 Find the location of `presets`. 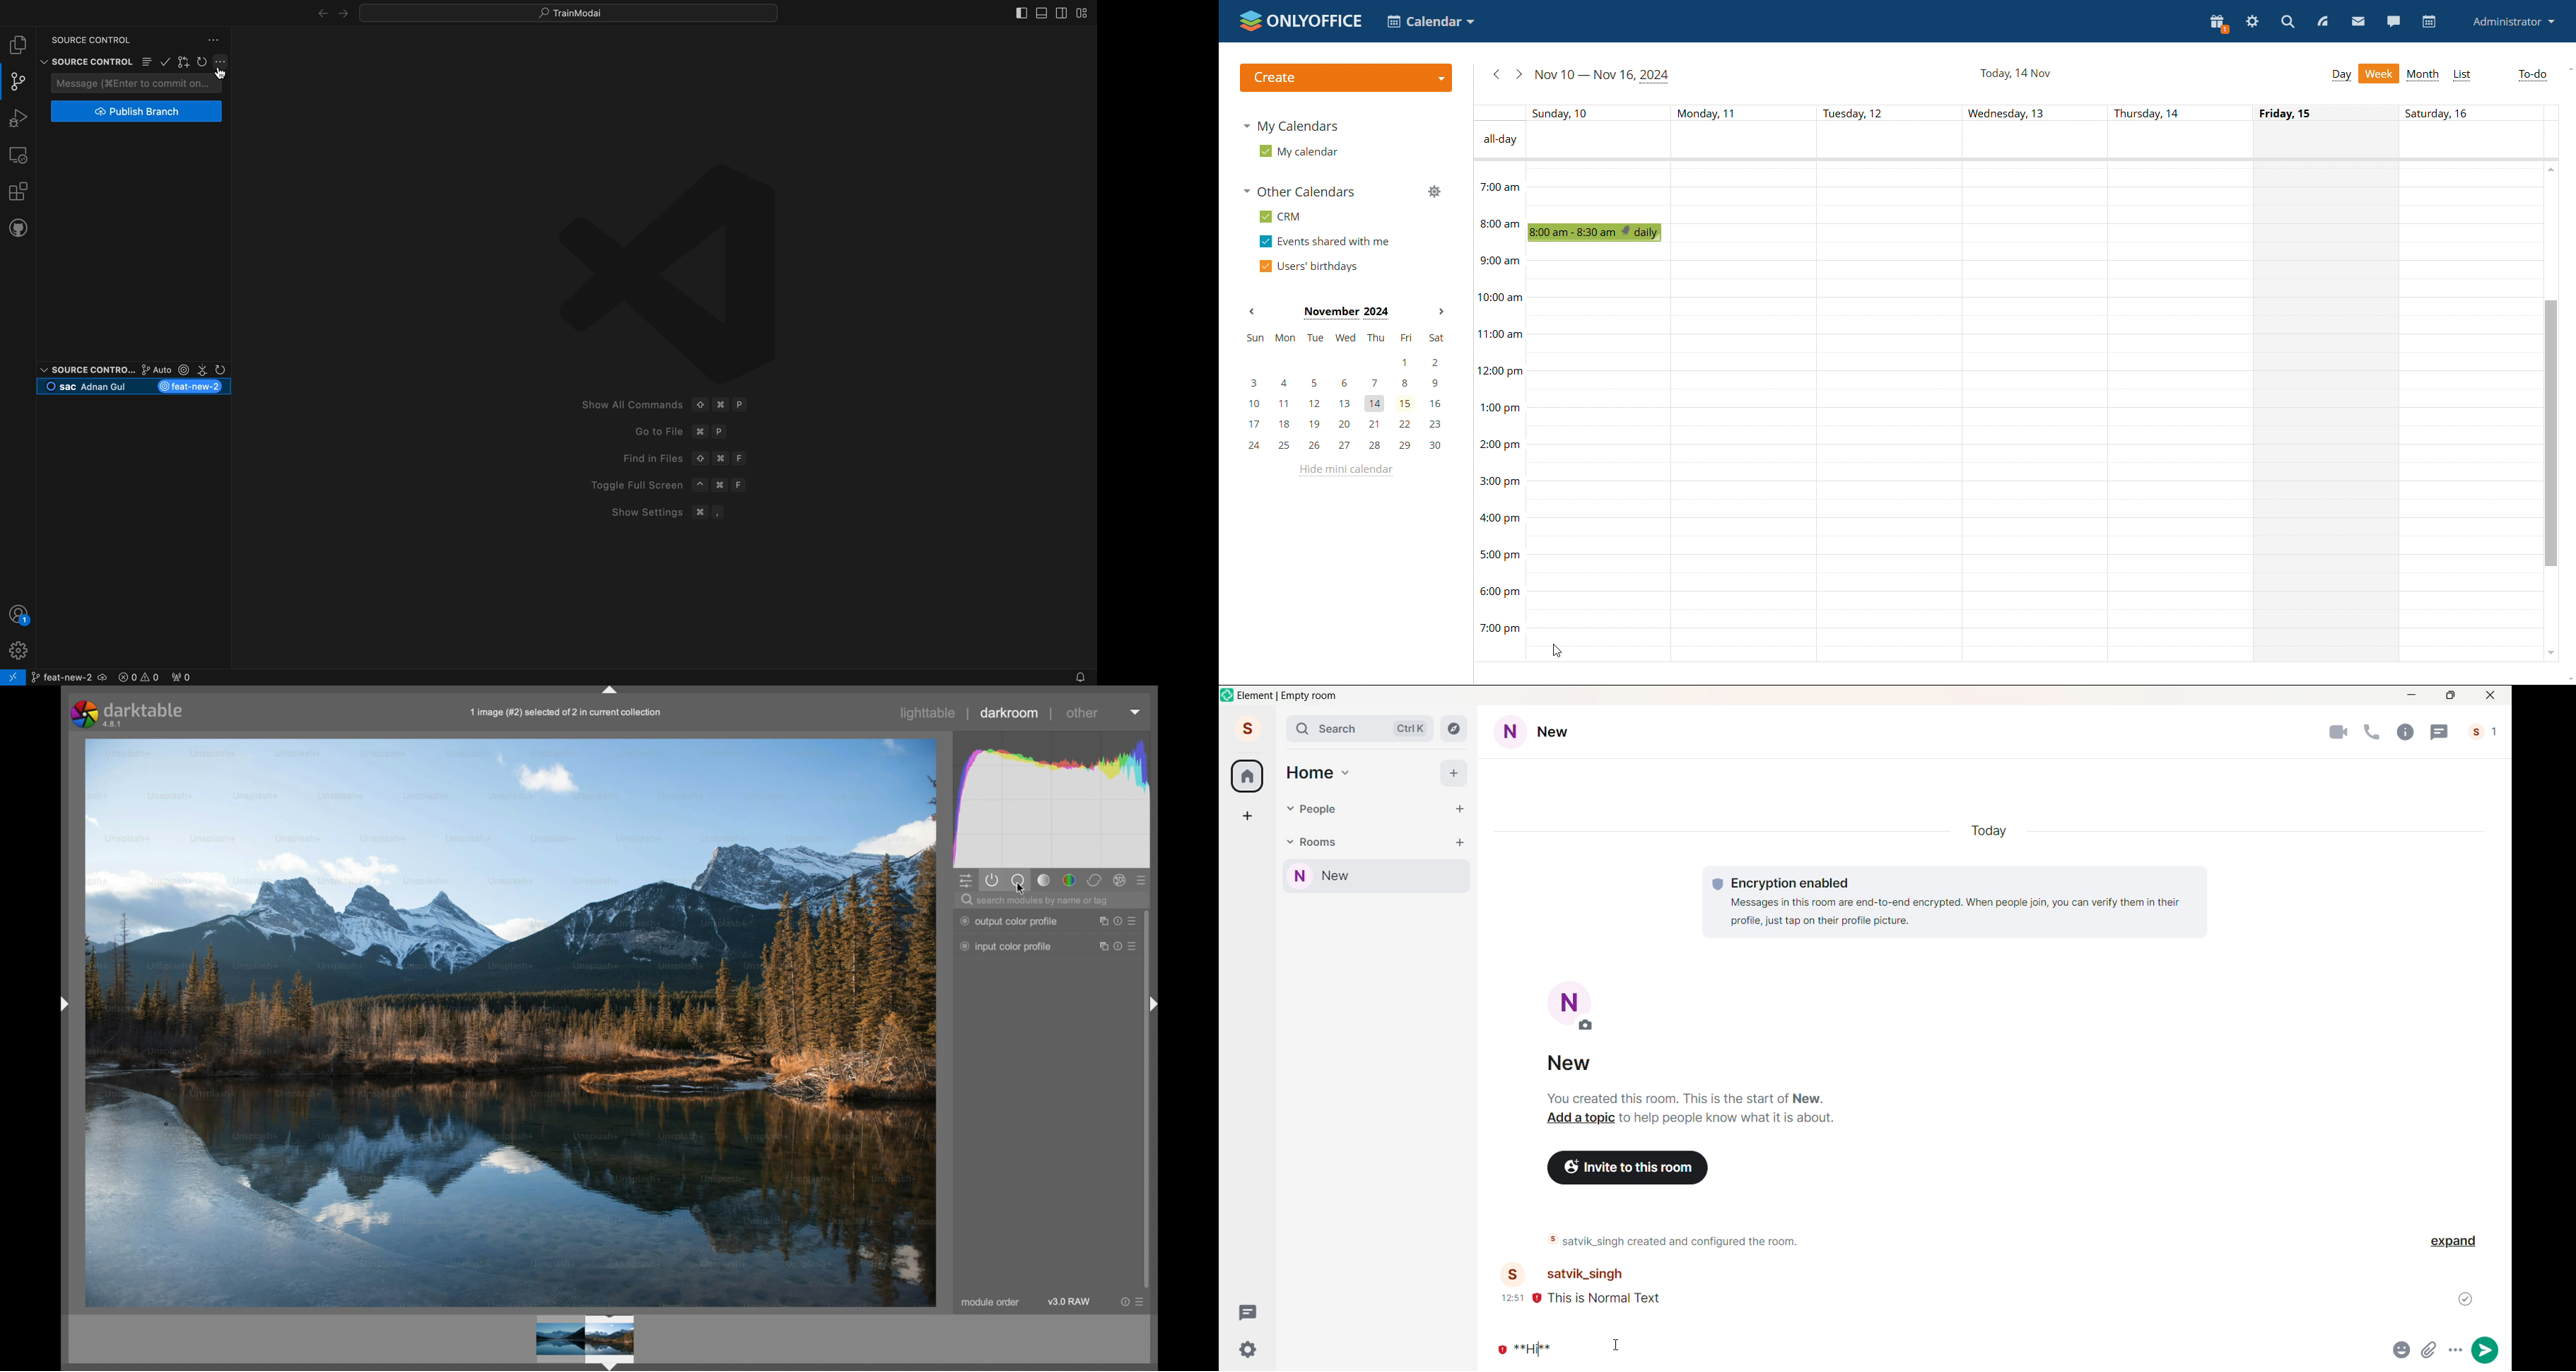

presets is located at coordinates (1136, 921).